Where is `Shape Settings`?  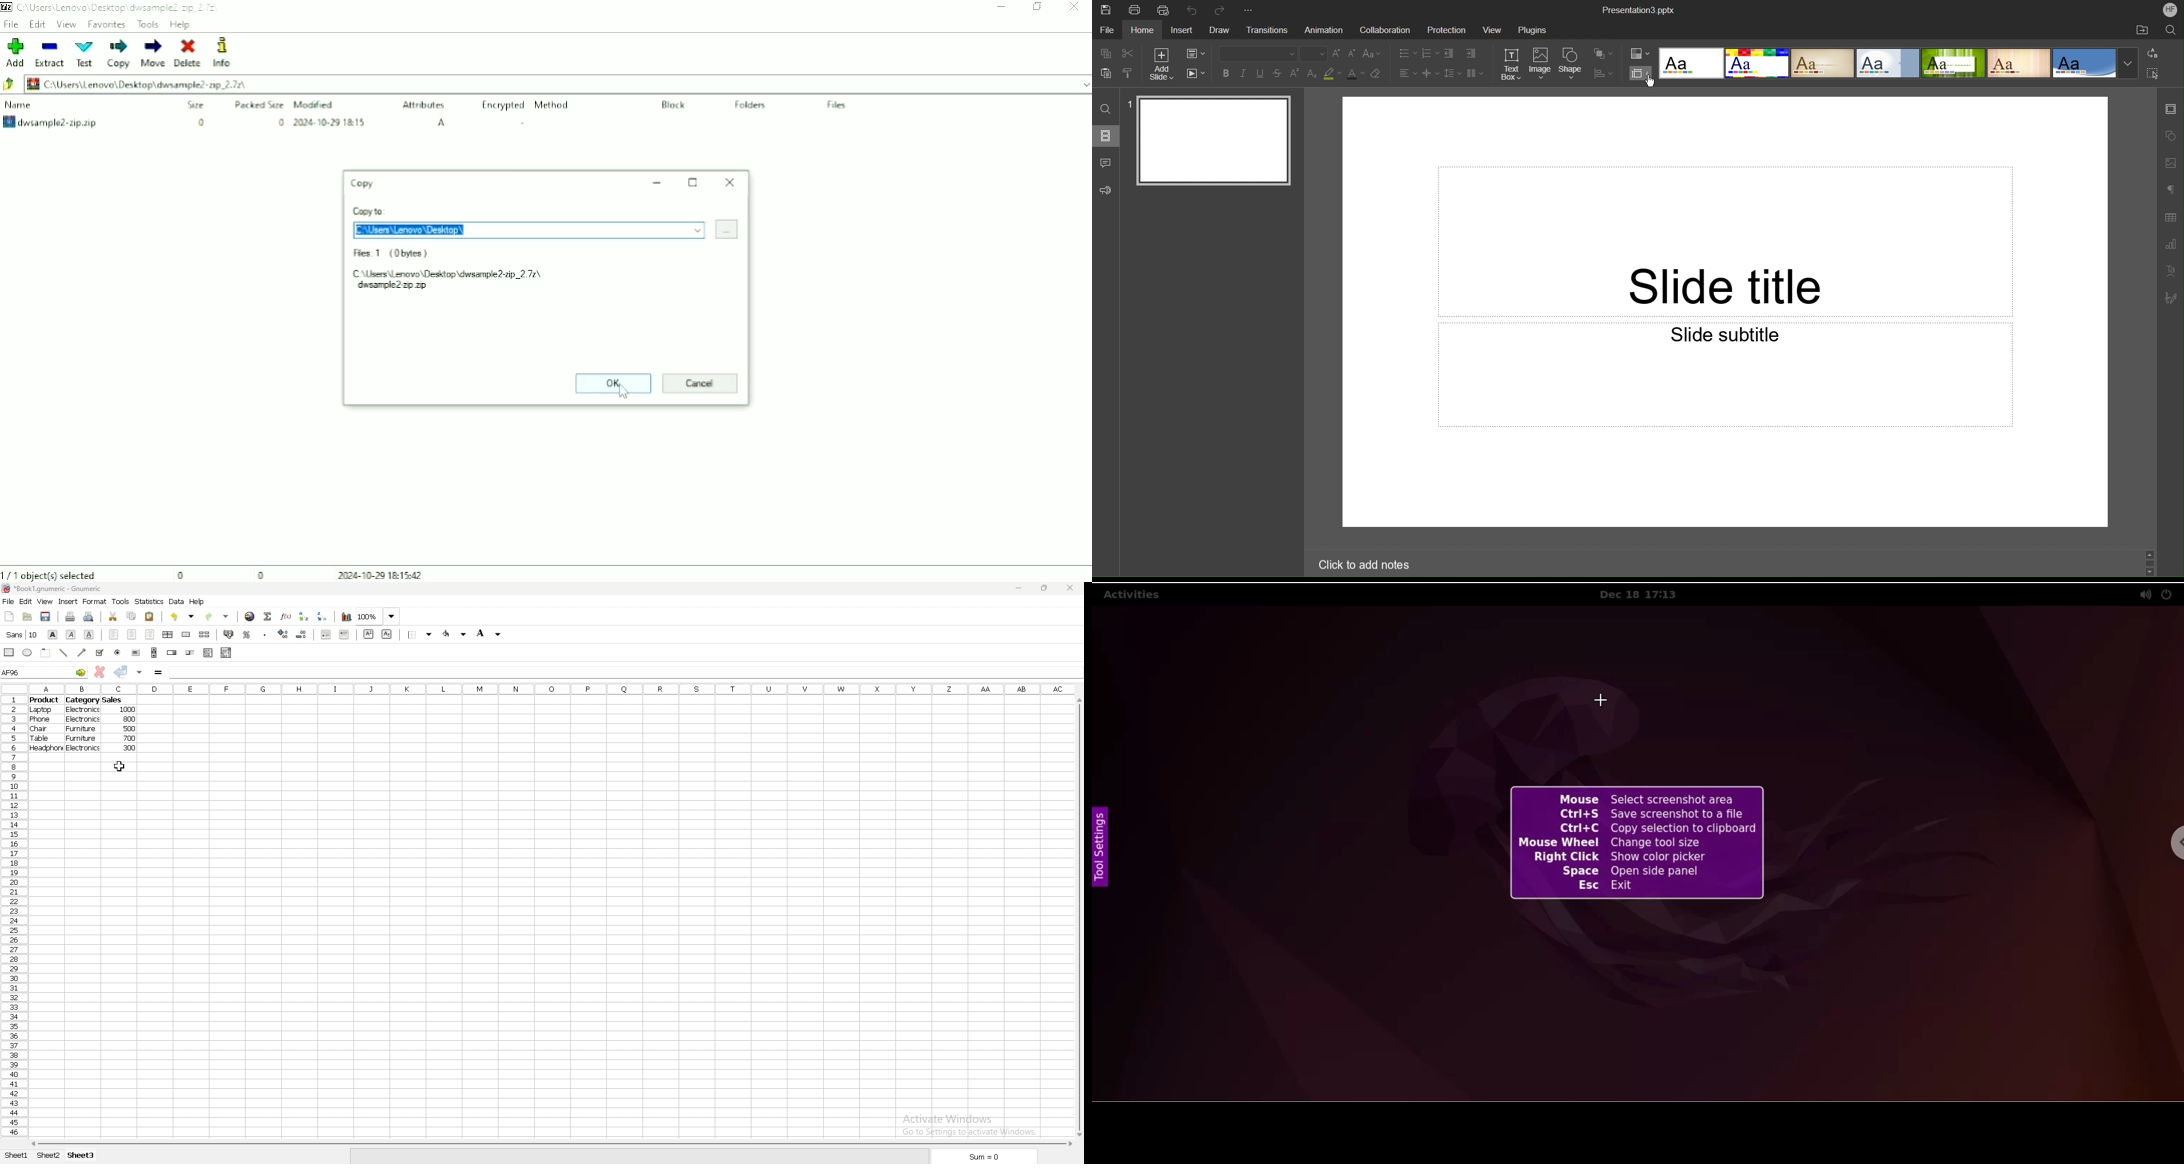 Shape Settings is located at coordinates (2170, 135).